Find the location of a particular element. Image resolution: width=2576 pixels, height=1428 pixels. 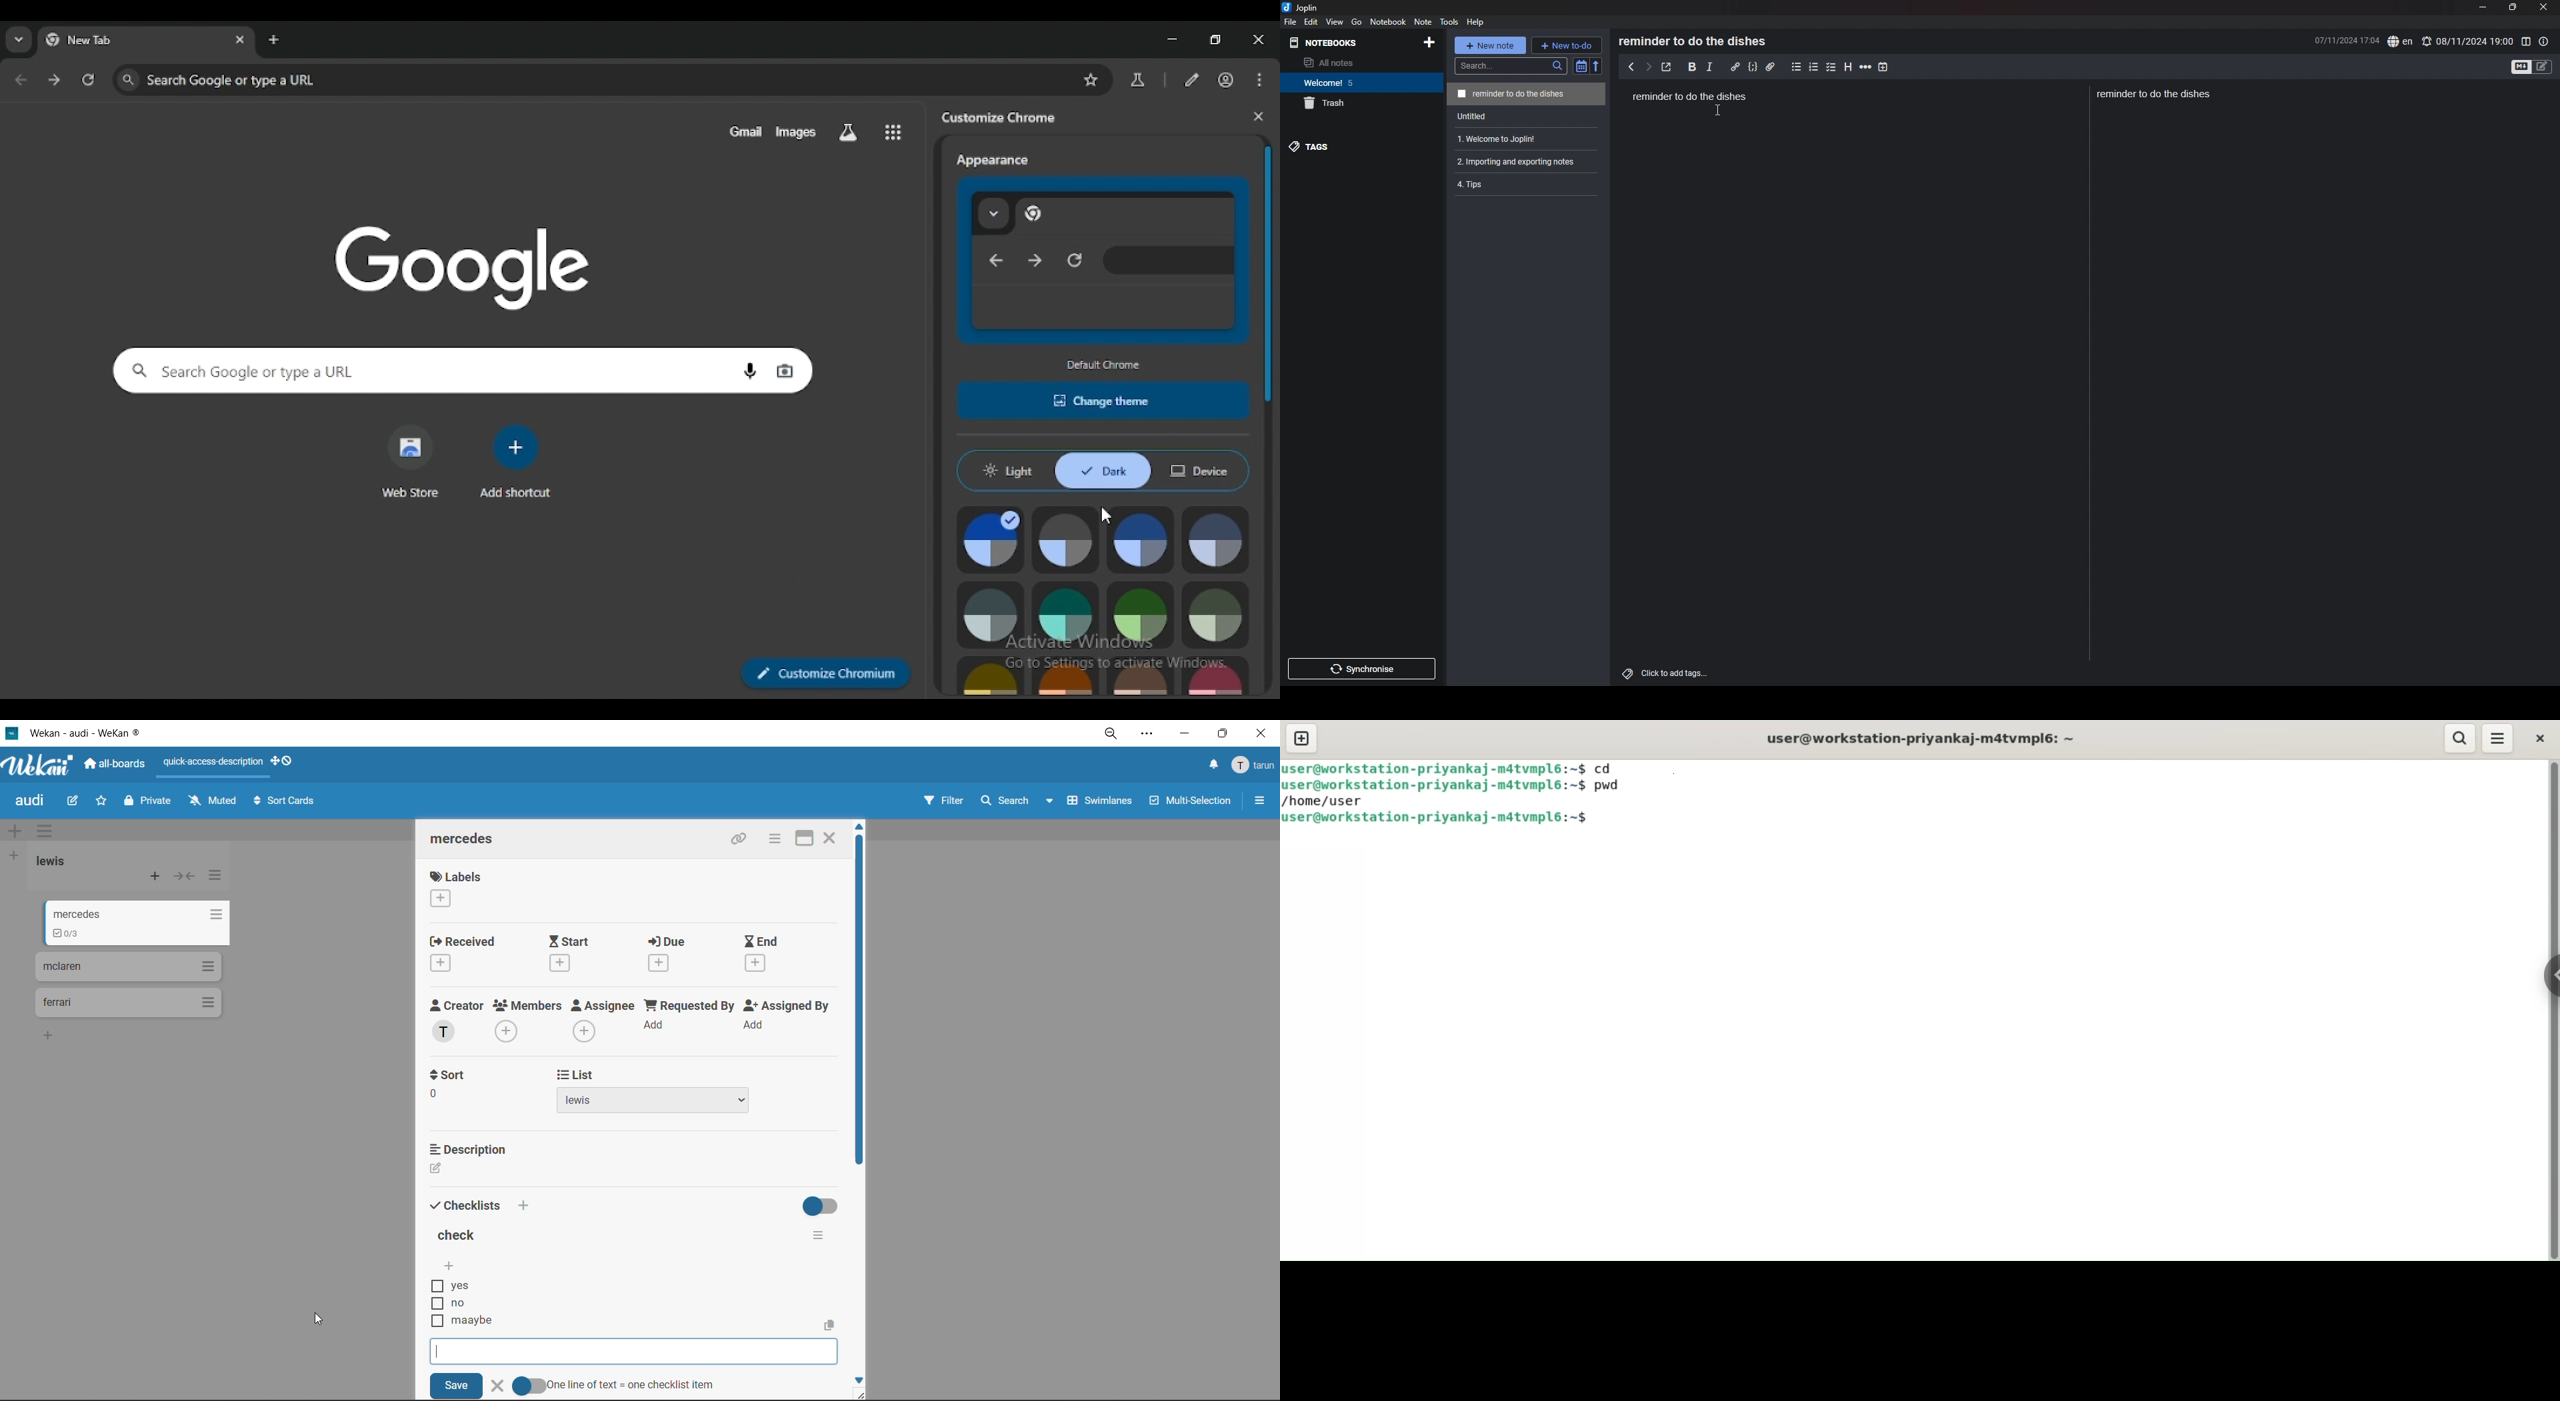

new todo is located at coordinates (1567, 45).